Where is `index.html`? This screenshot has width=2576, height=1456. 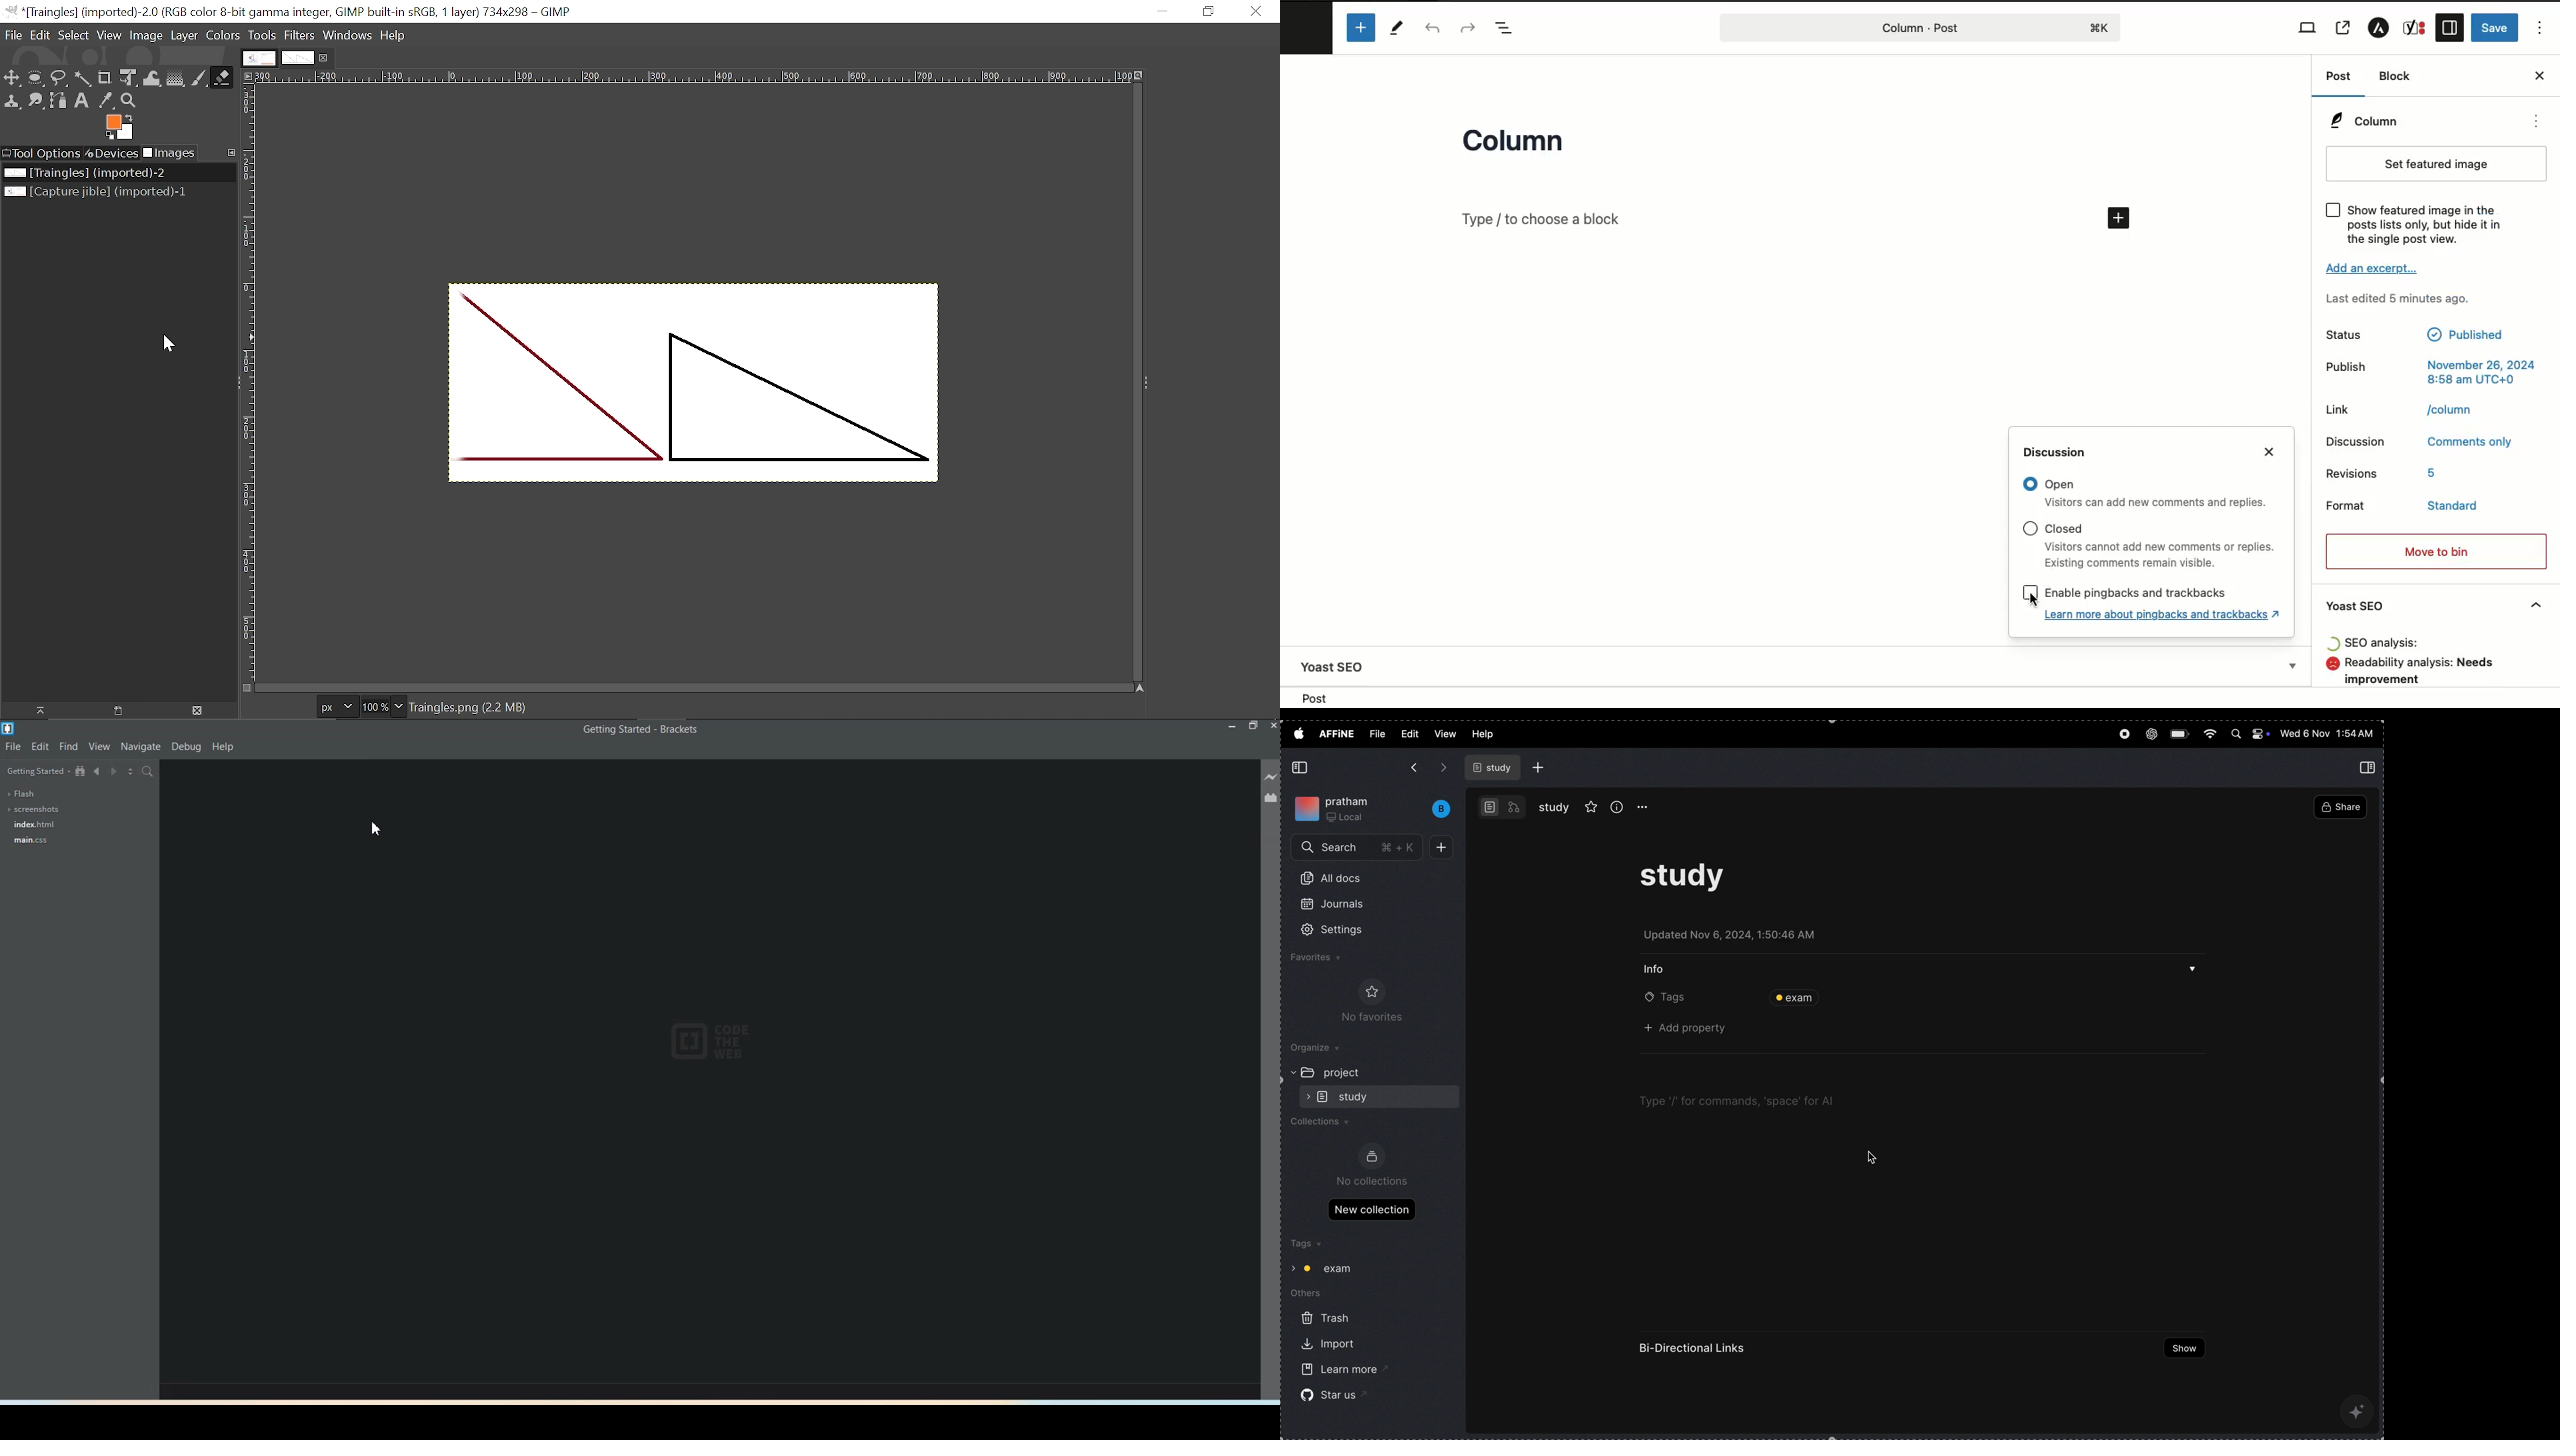 index.html is located at coordinates (31, 824).